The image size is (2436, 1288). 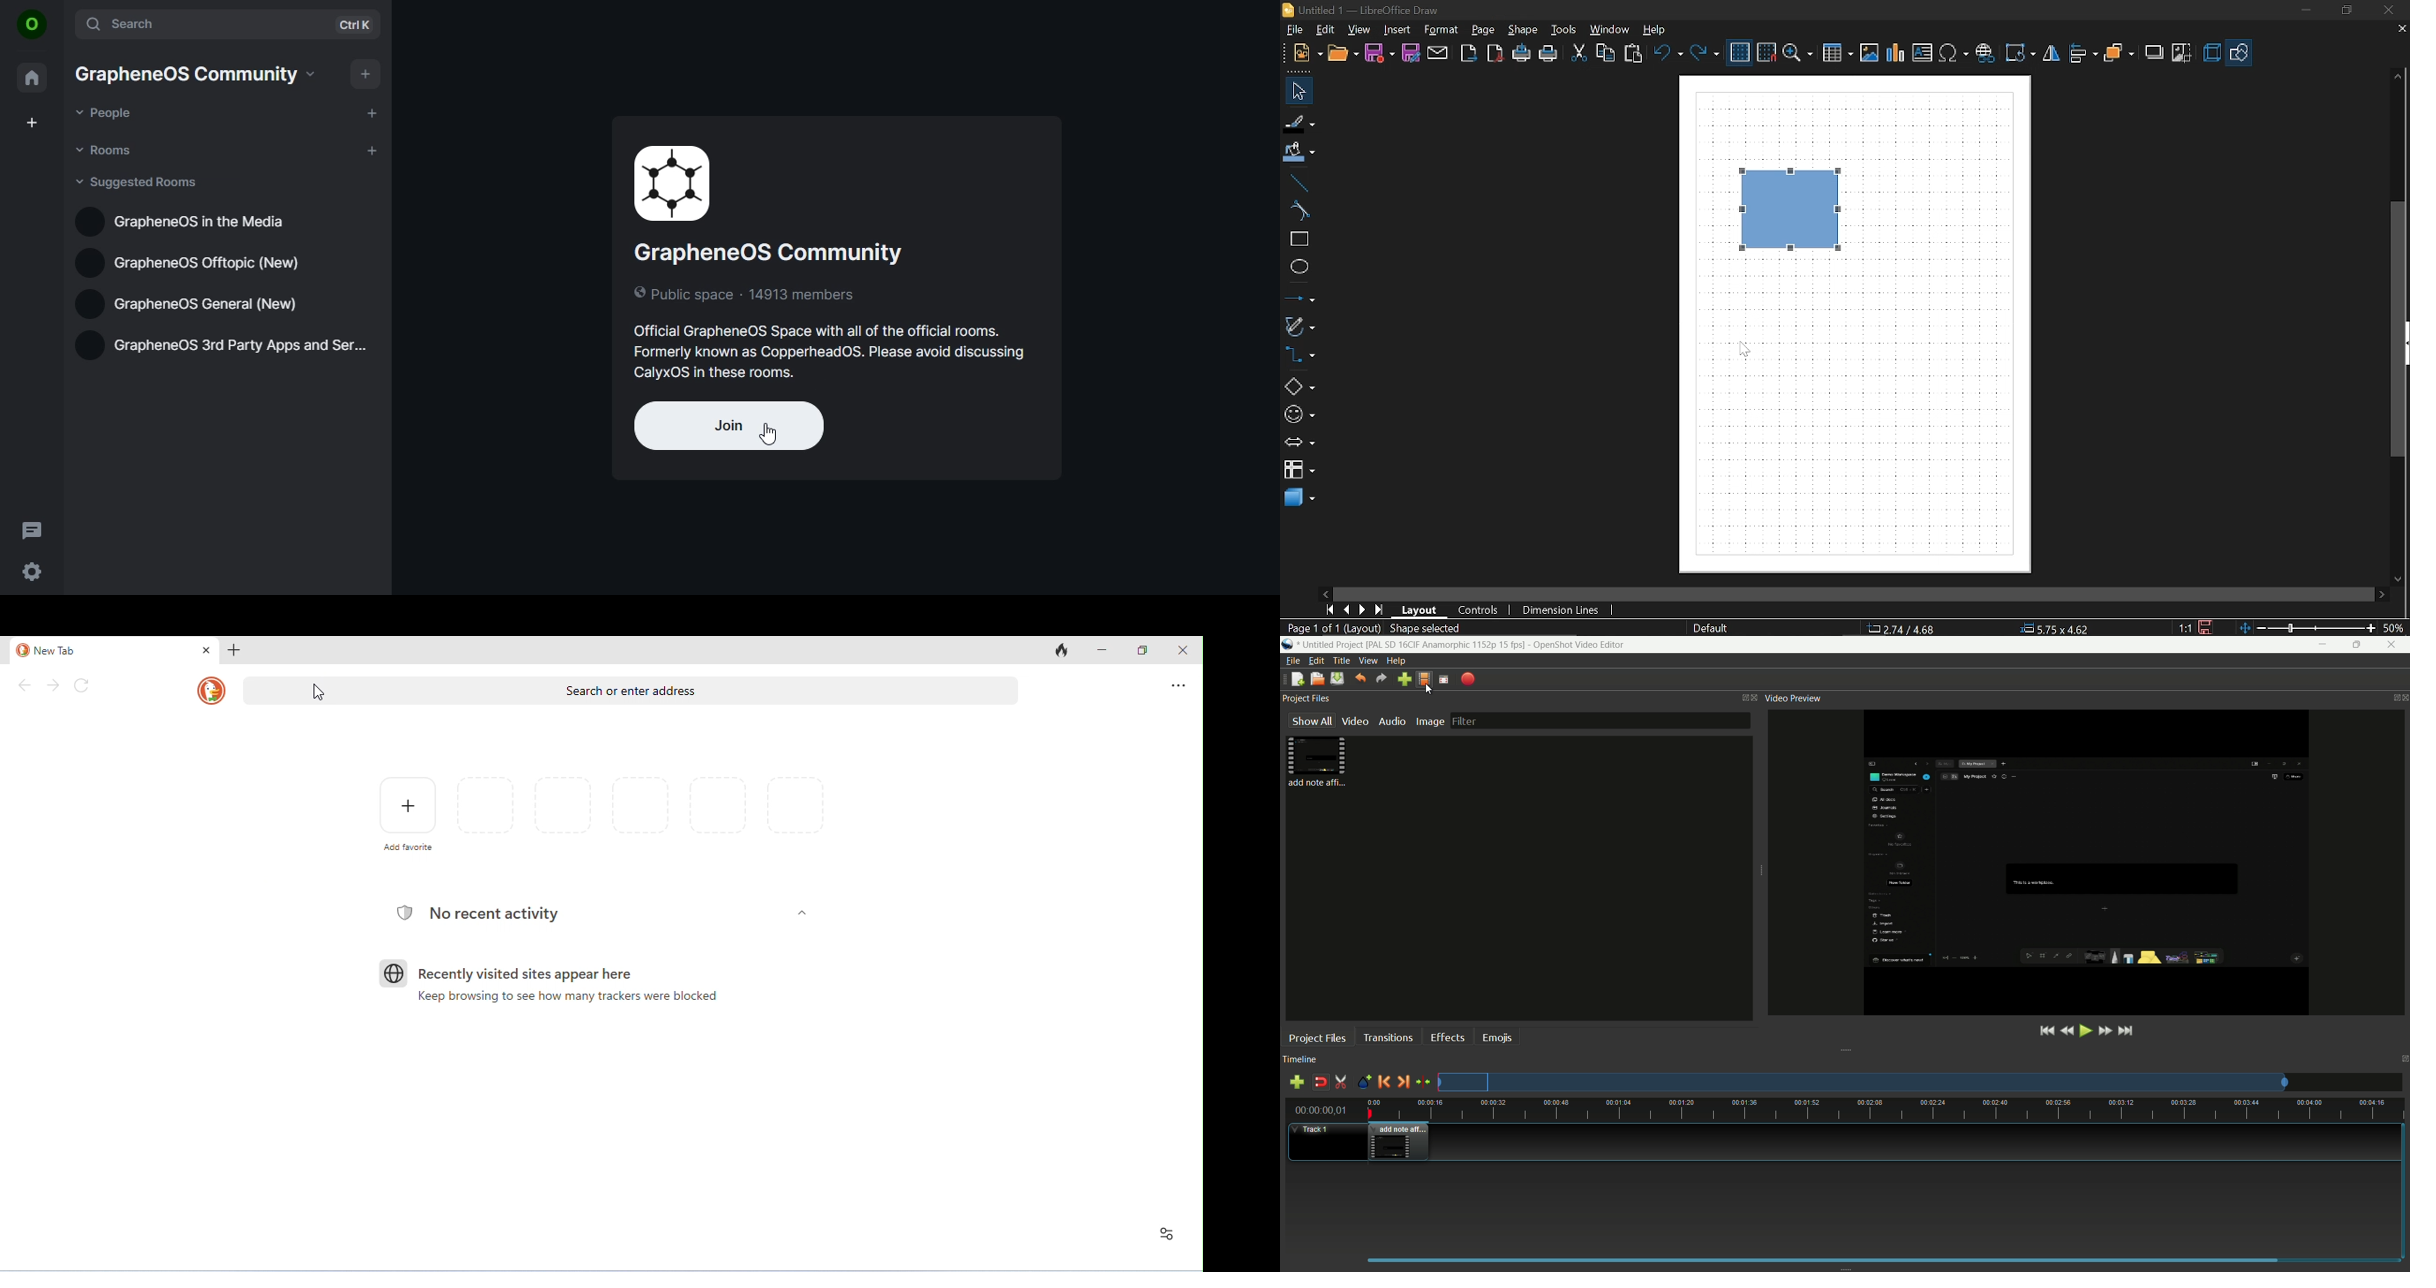 I want to click on Copy, so click(x=1607, y=53).